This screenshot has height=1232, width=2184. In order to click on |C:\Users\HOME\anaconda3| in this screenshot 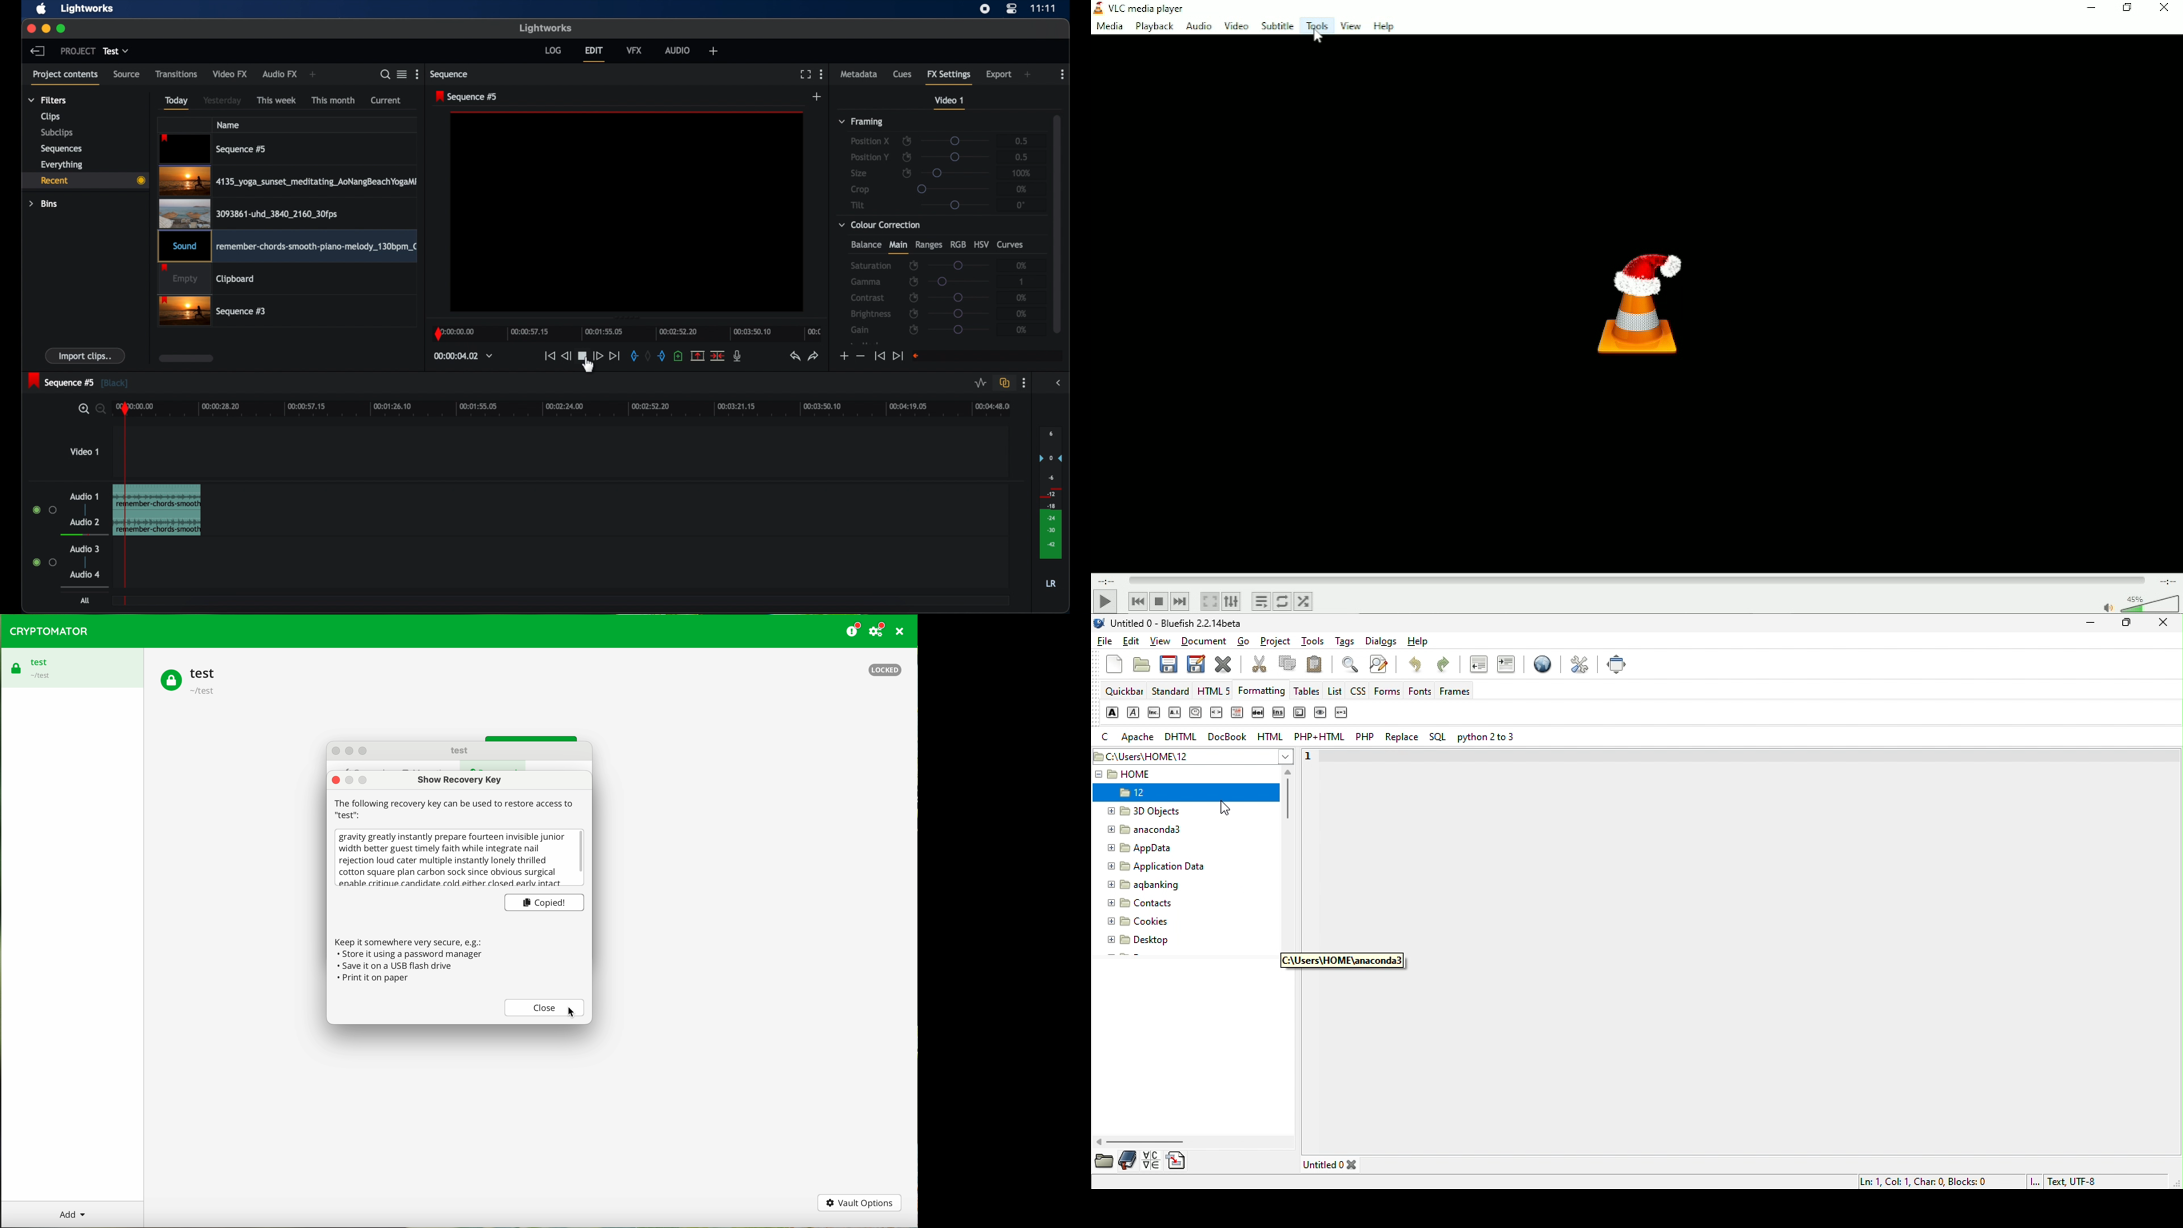, I will do `click(1340, 961)`.